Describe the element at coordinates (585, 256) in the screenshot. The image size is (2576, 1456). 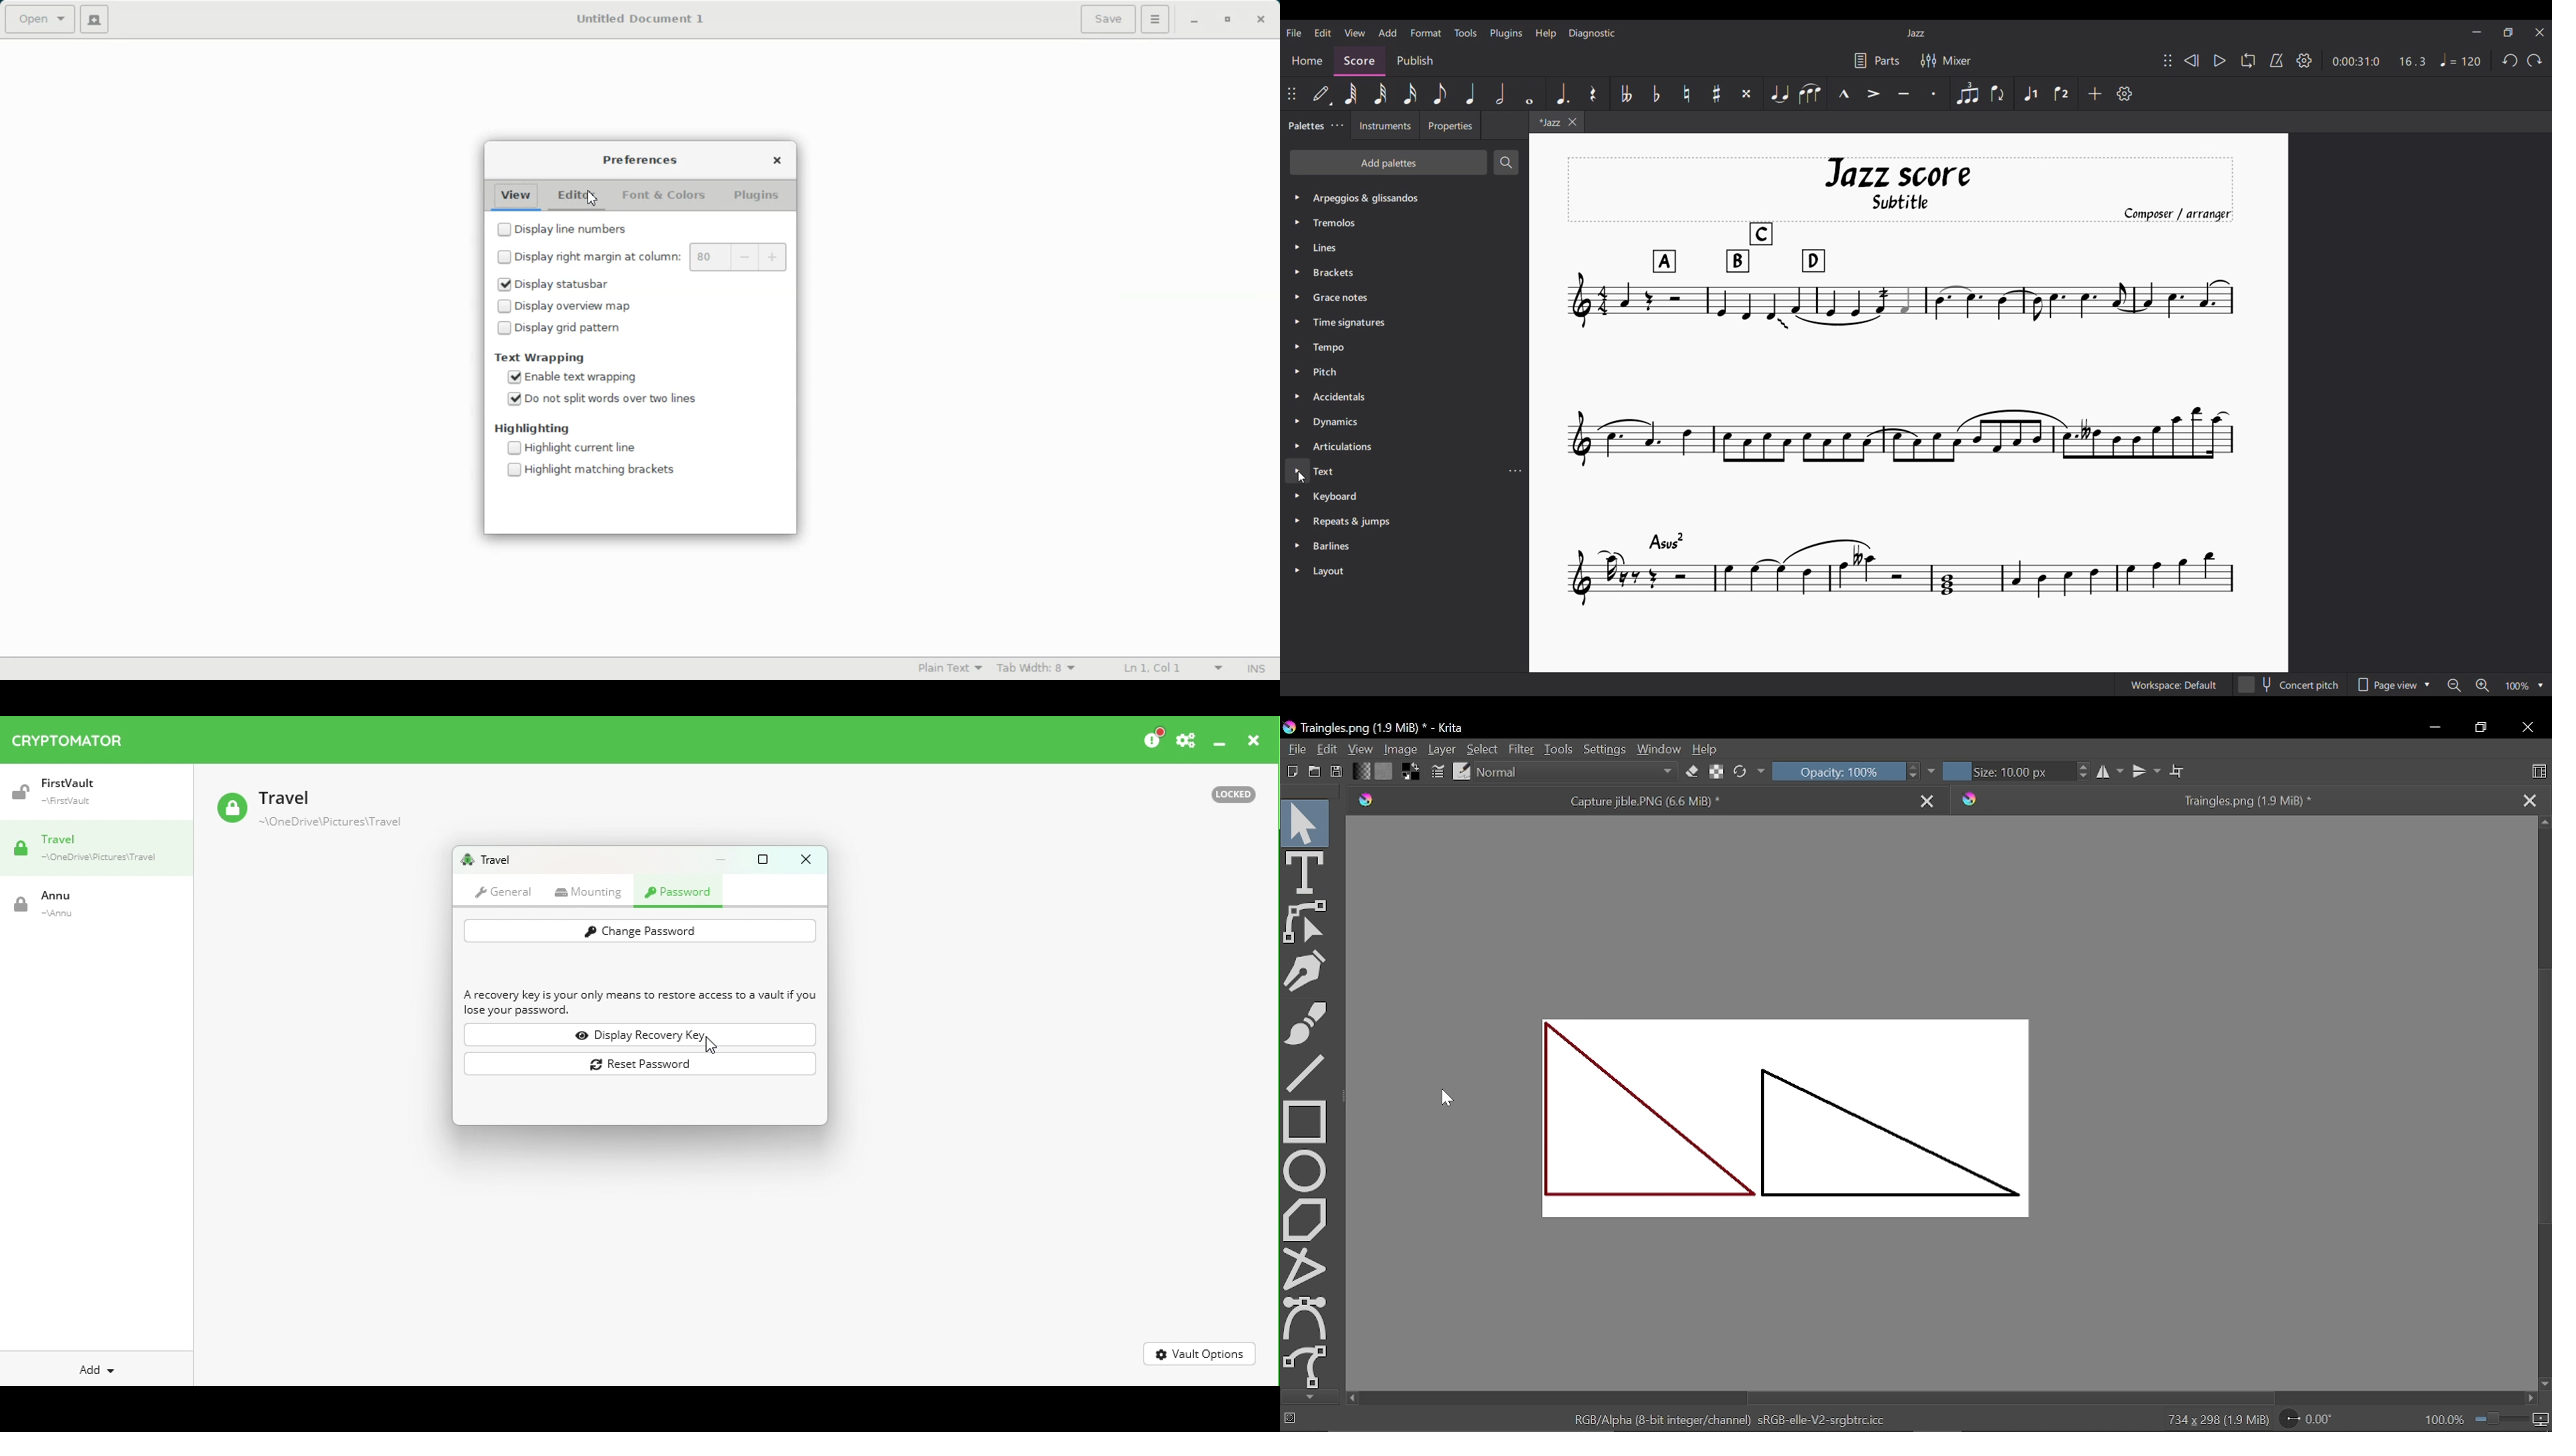
I see `(un)check Display right margin at column` at that location.